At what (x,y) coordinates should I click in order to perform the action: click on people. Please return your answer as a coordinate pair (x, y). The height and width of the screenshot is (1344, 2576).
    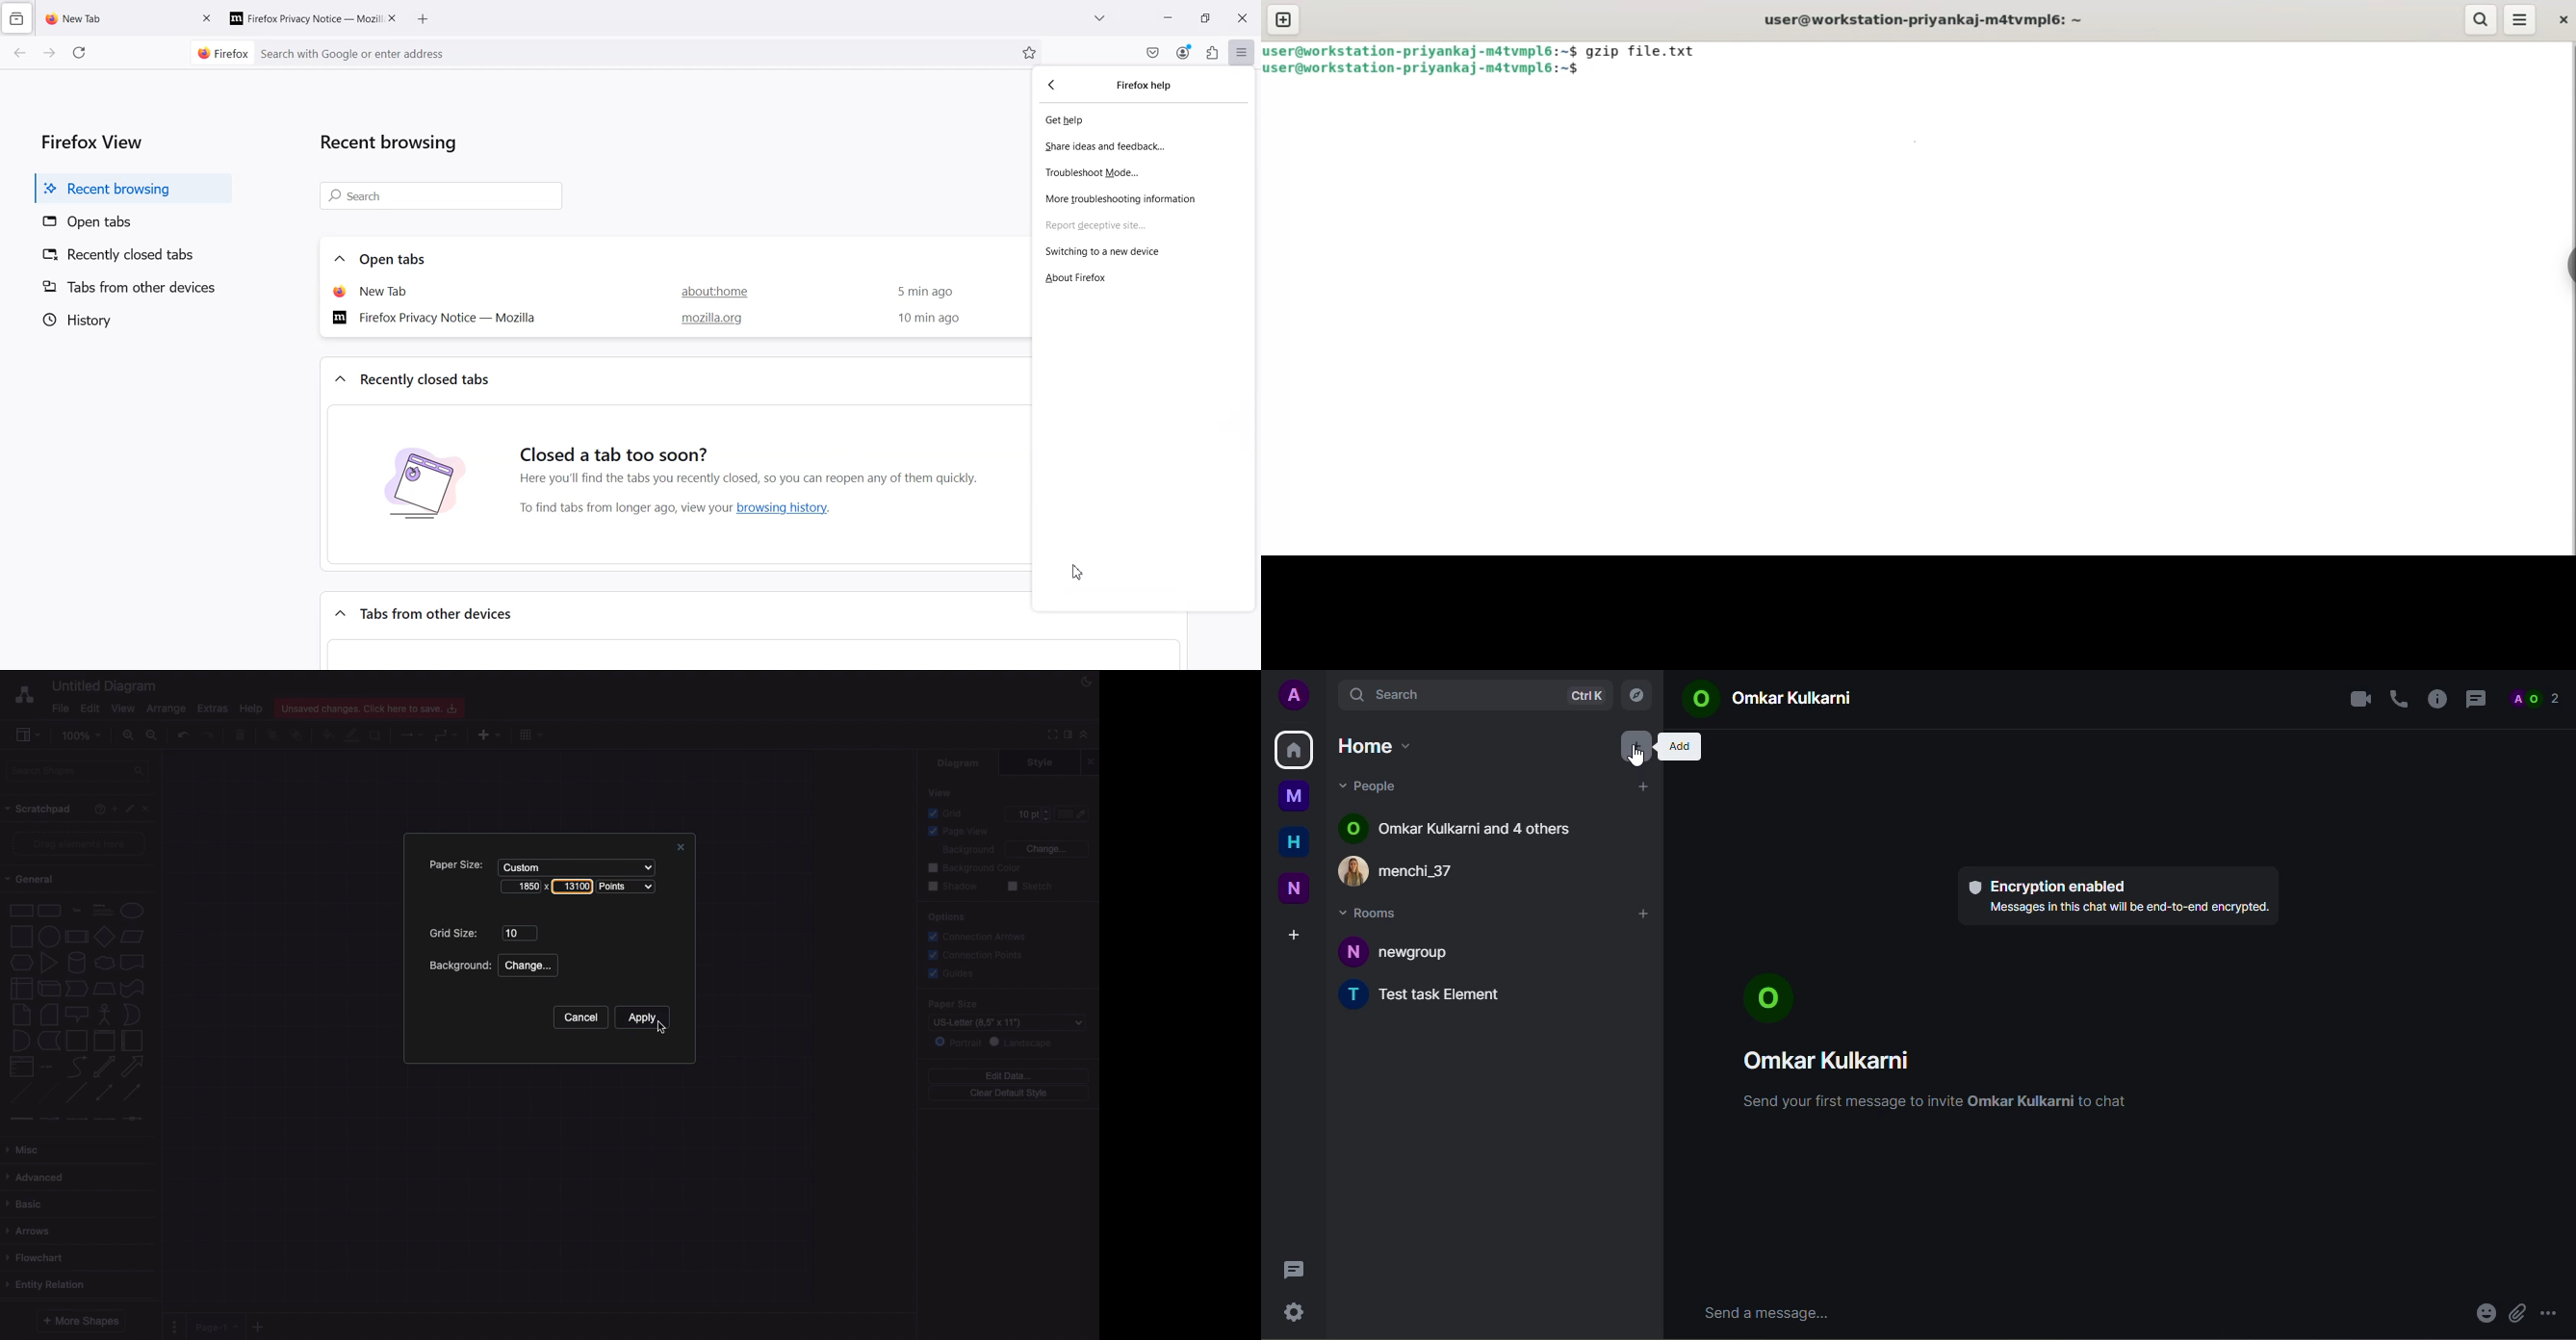
    Looking at the image, I should click on (1377, 786).